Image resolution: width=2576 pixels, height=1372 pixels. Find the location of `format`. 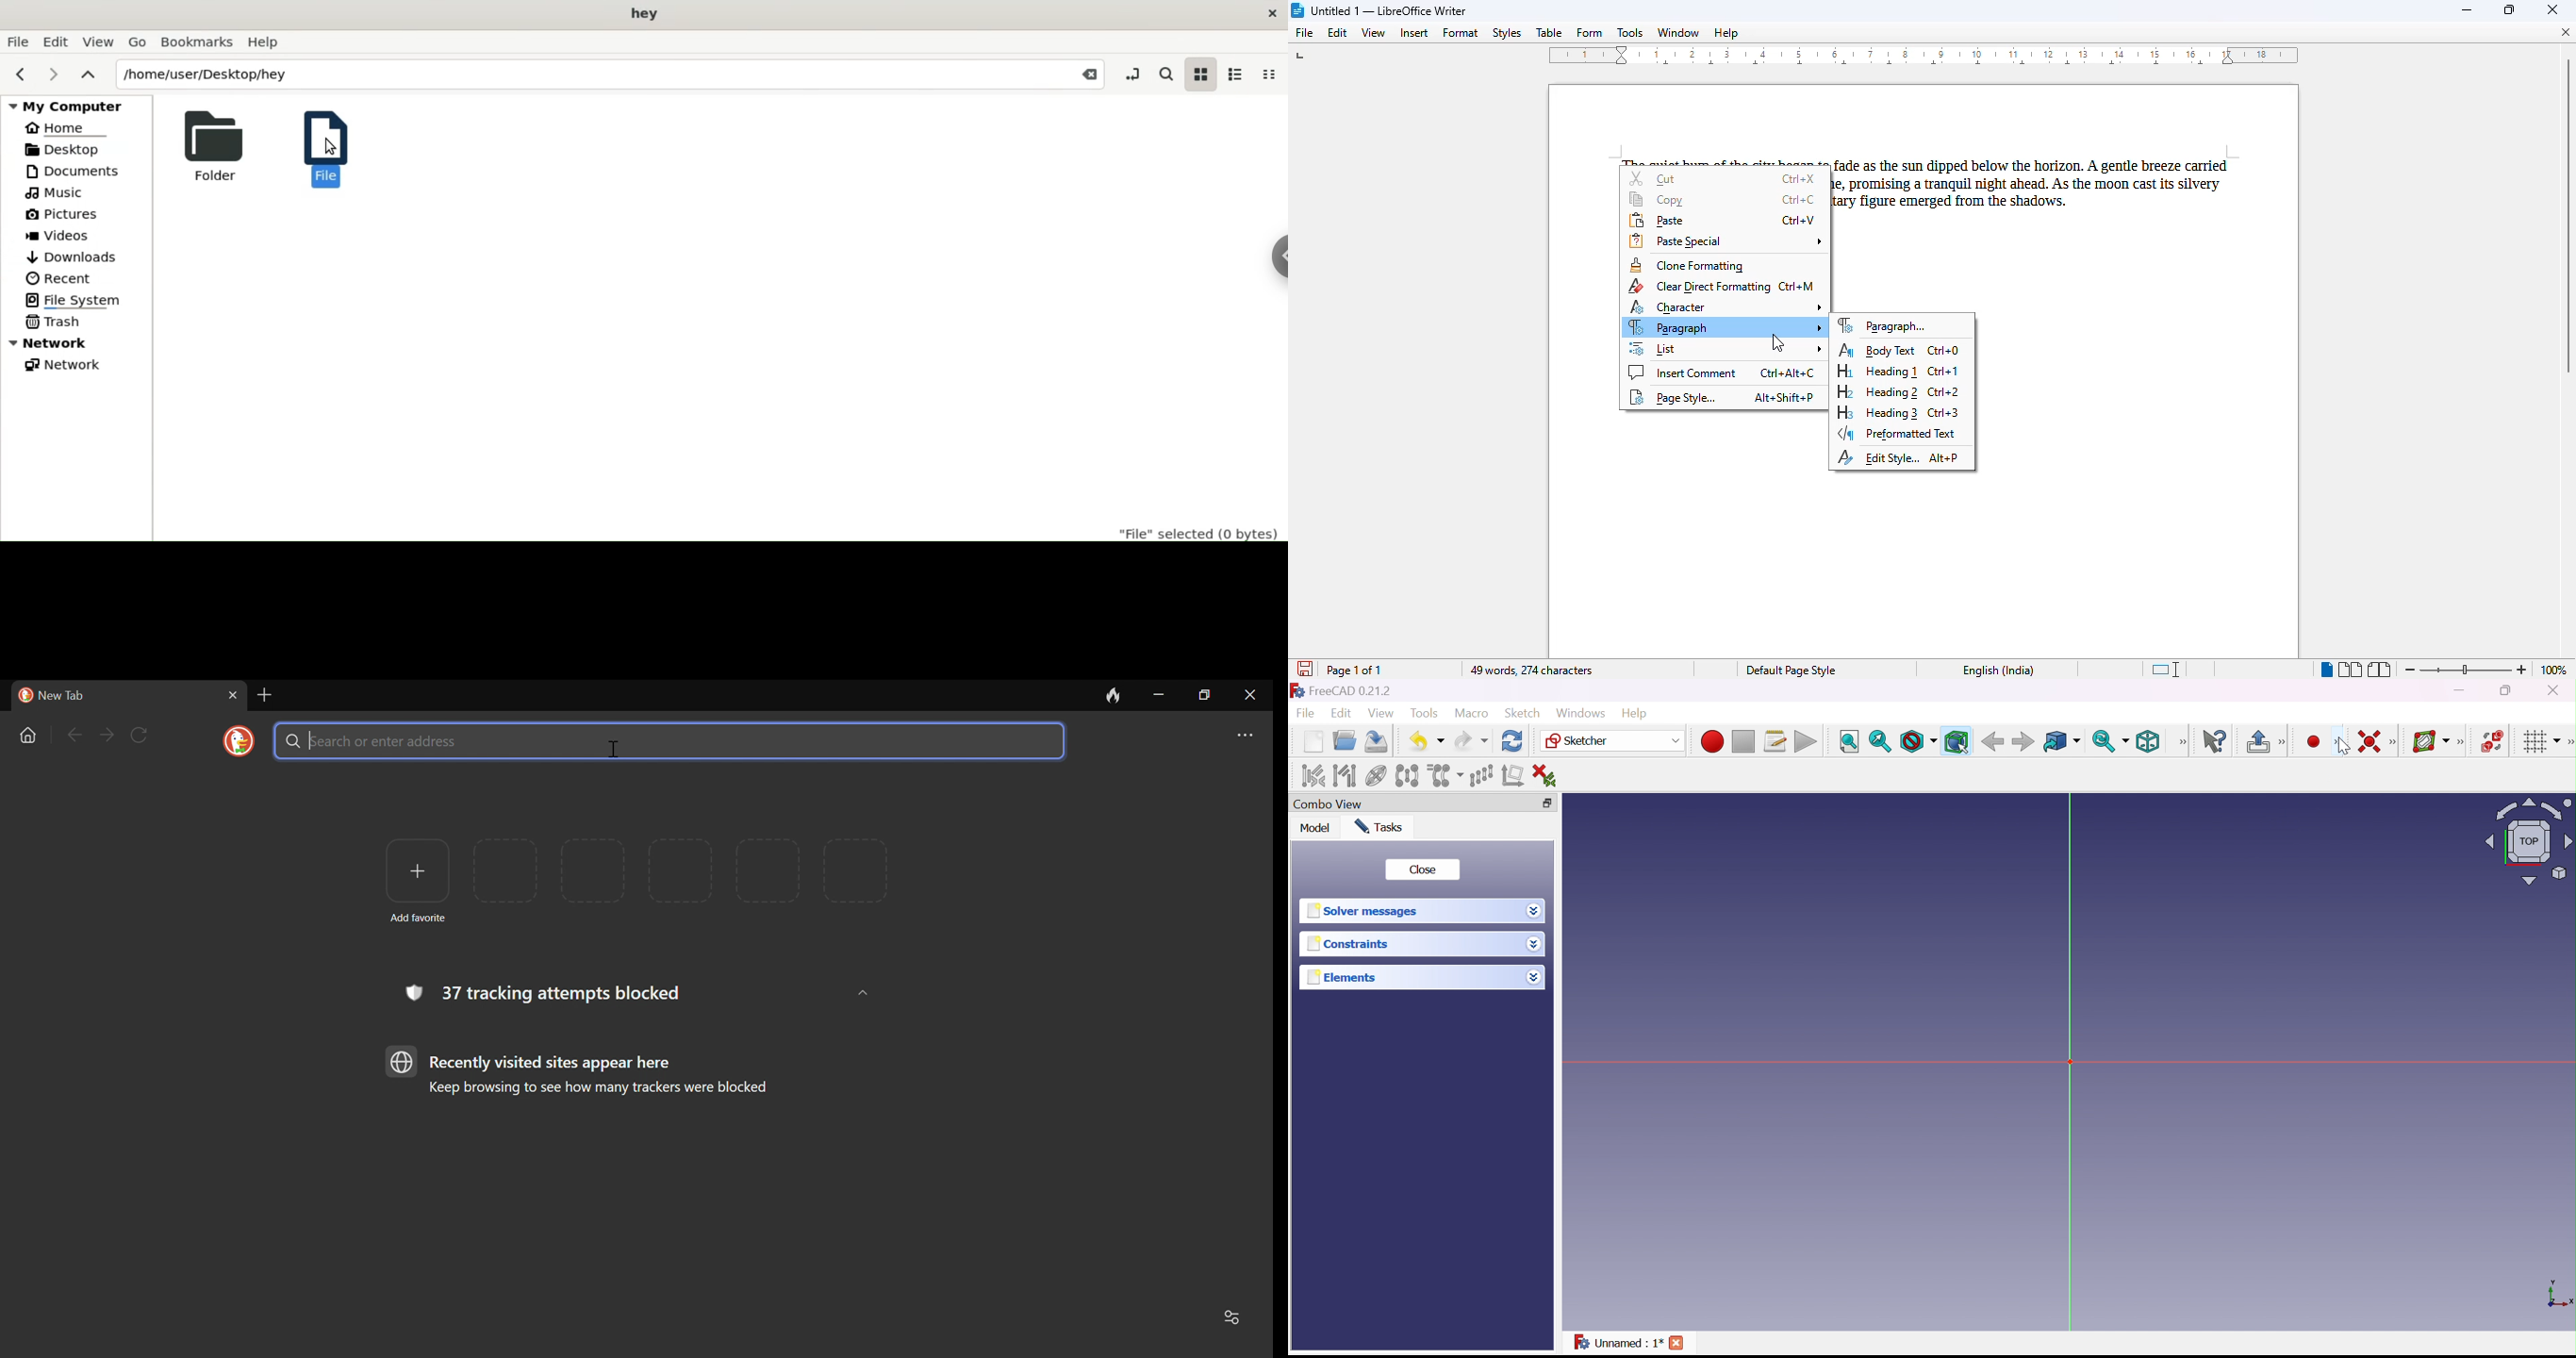

format is located at coordinates (1461, 32).